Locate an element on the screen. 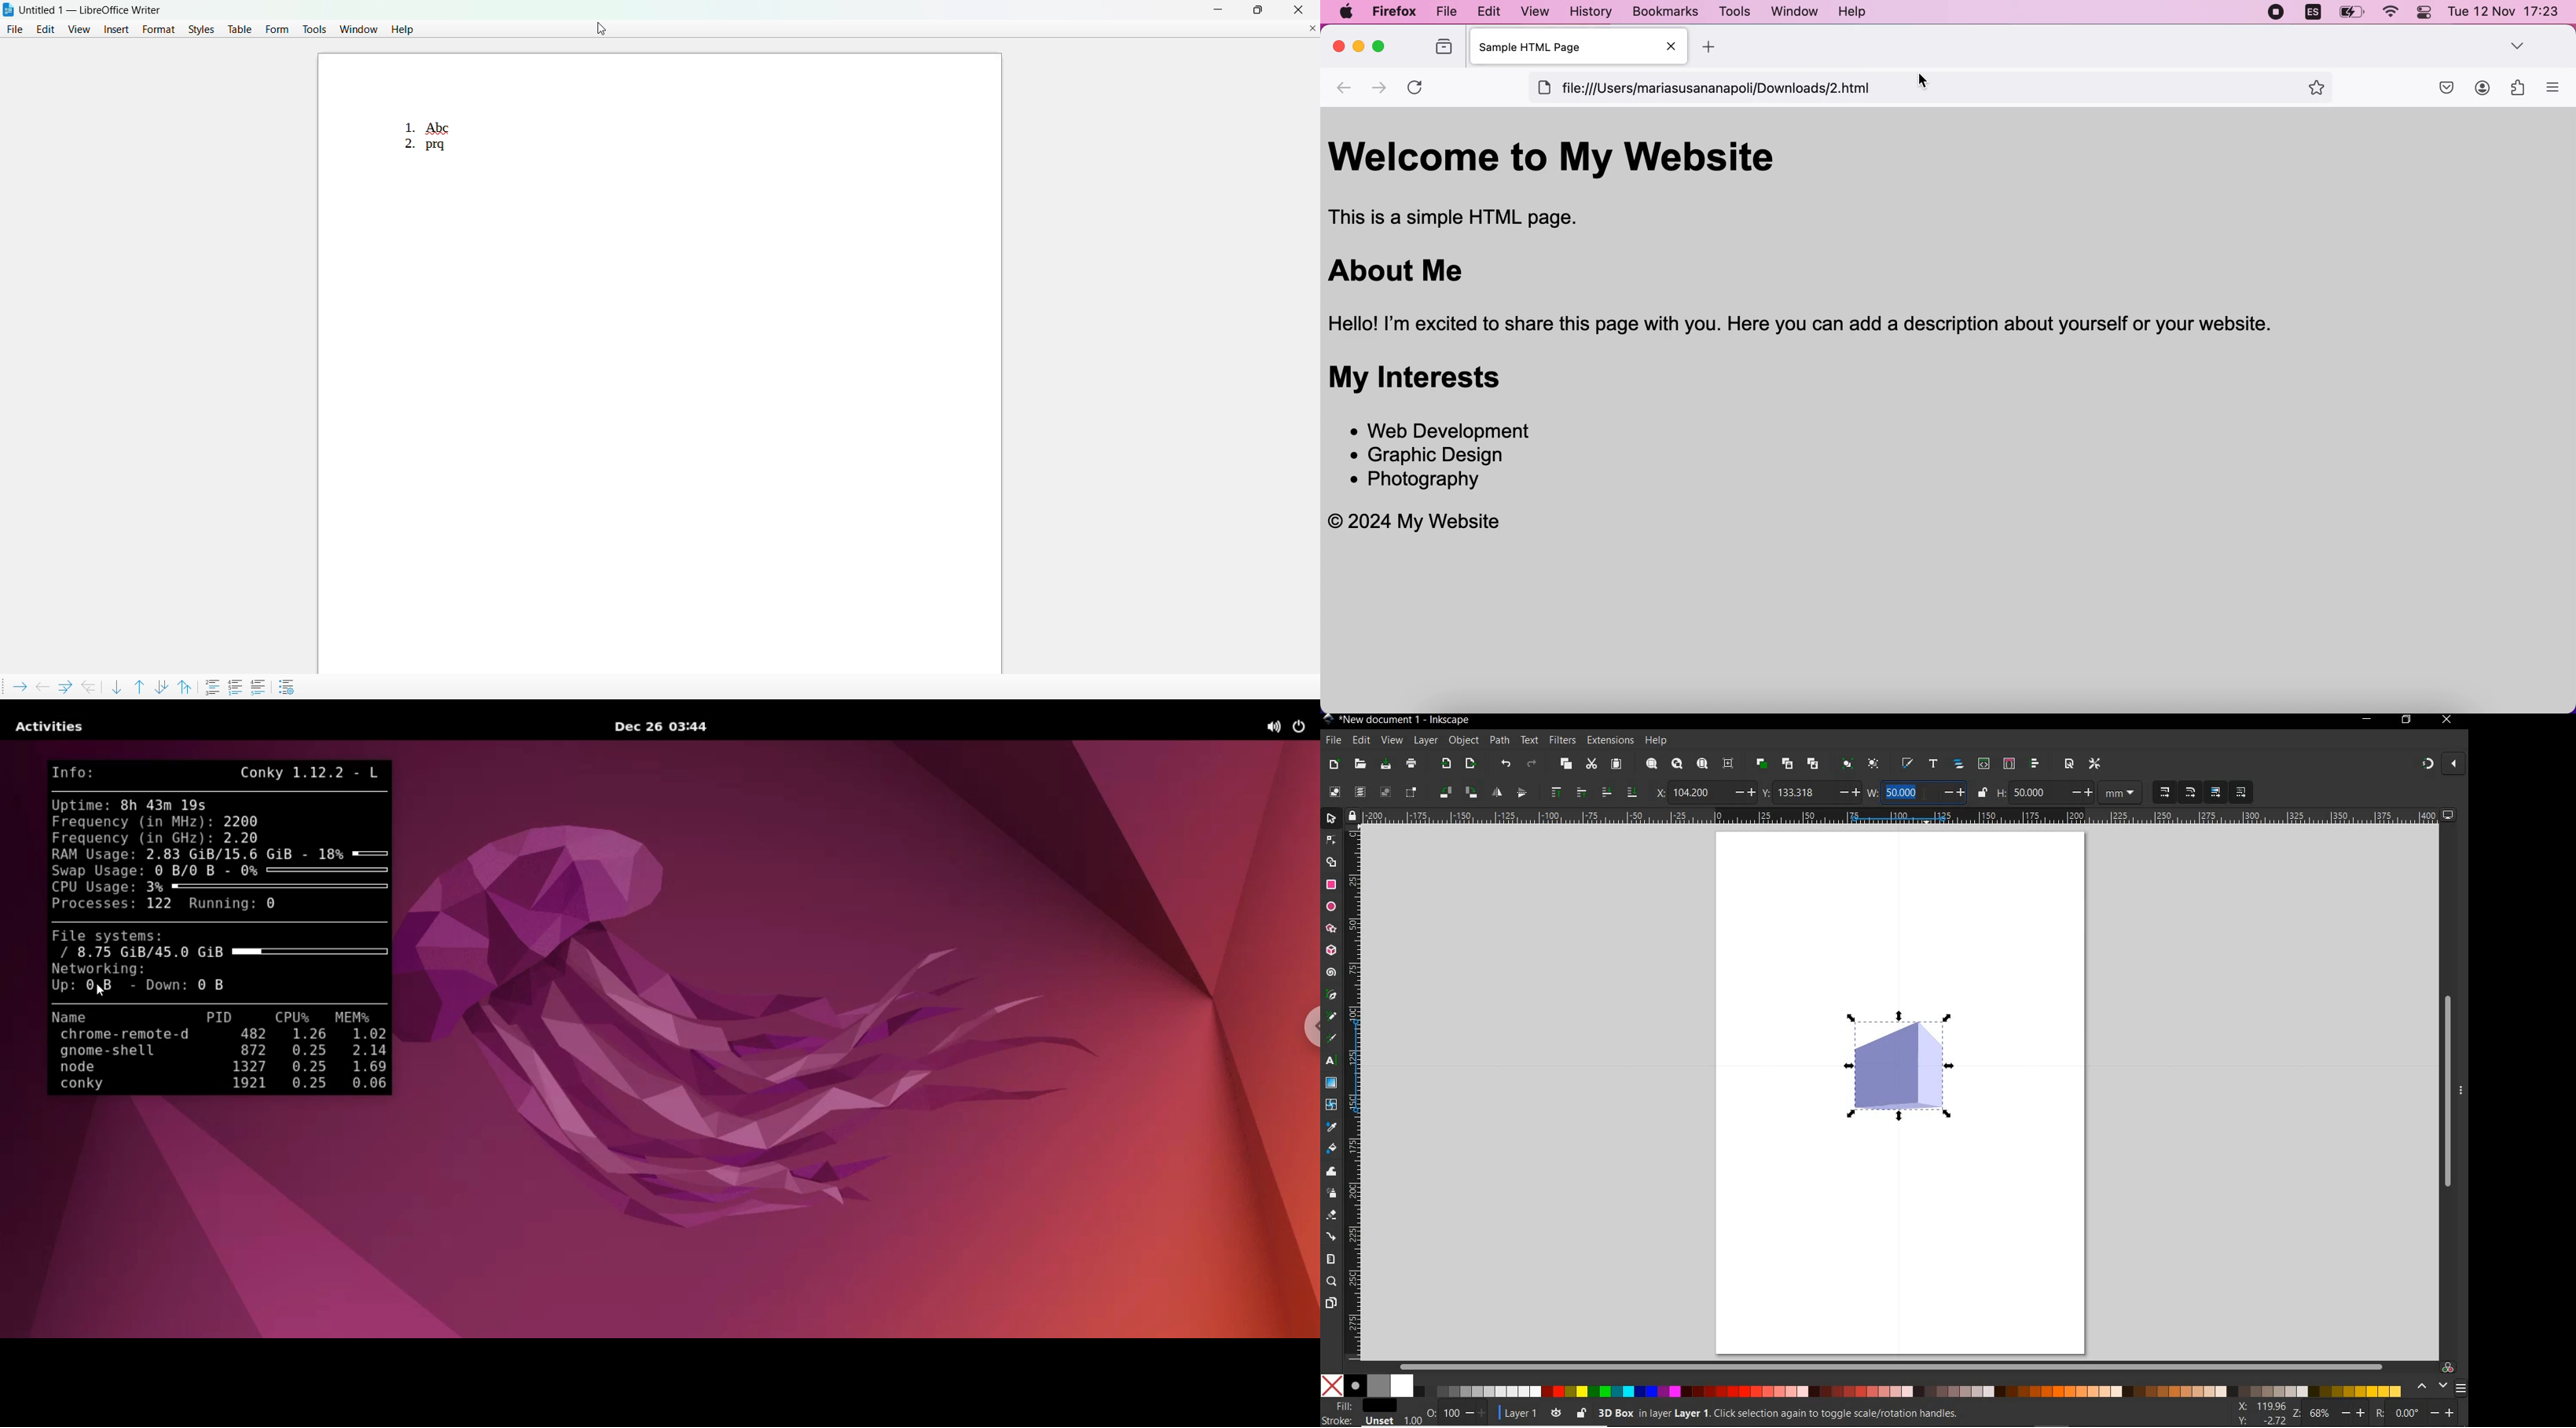 The width and height of the screenshot is (2576, 1428). x is located at coordinates (1656, 791).